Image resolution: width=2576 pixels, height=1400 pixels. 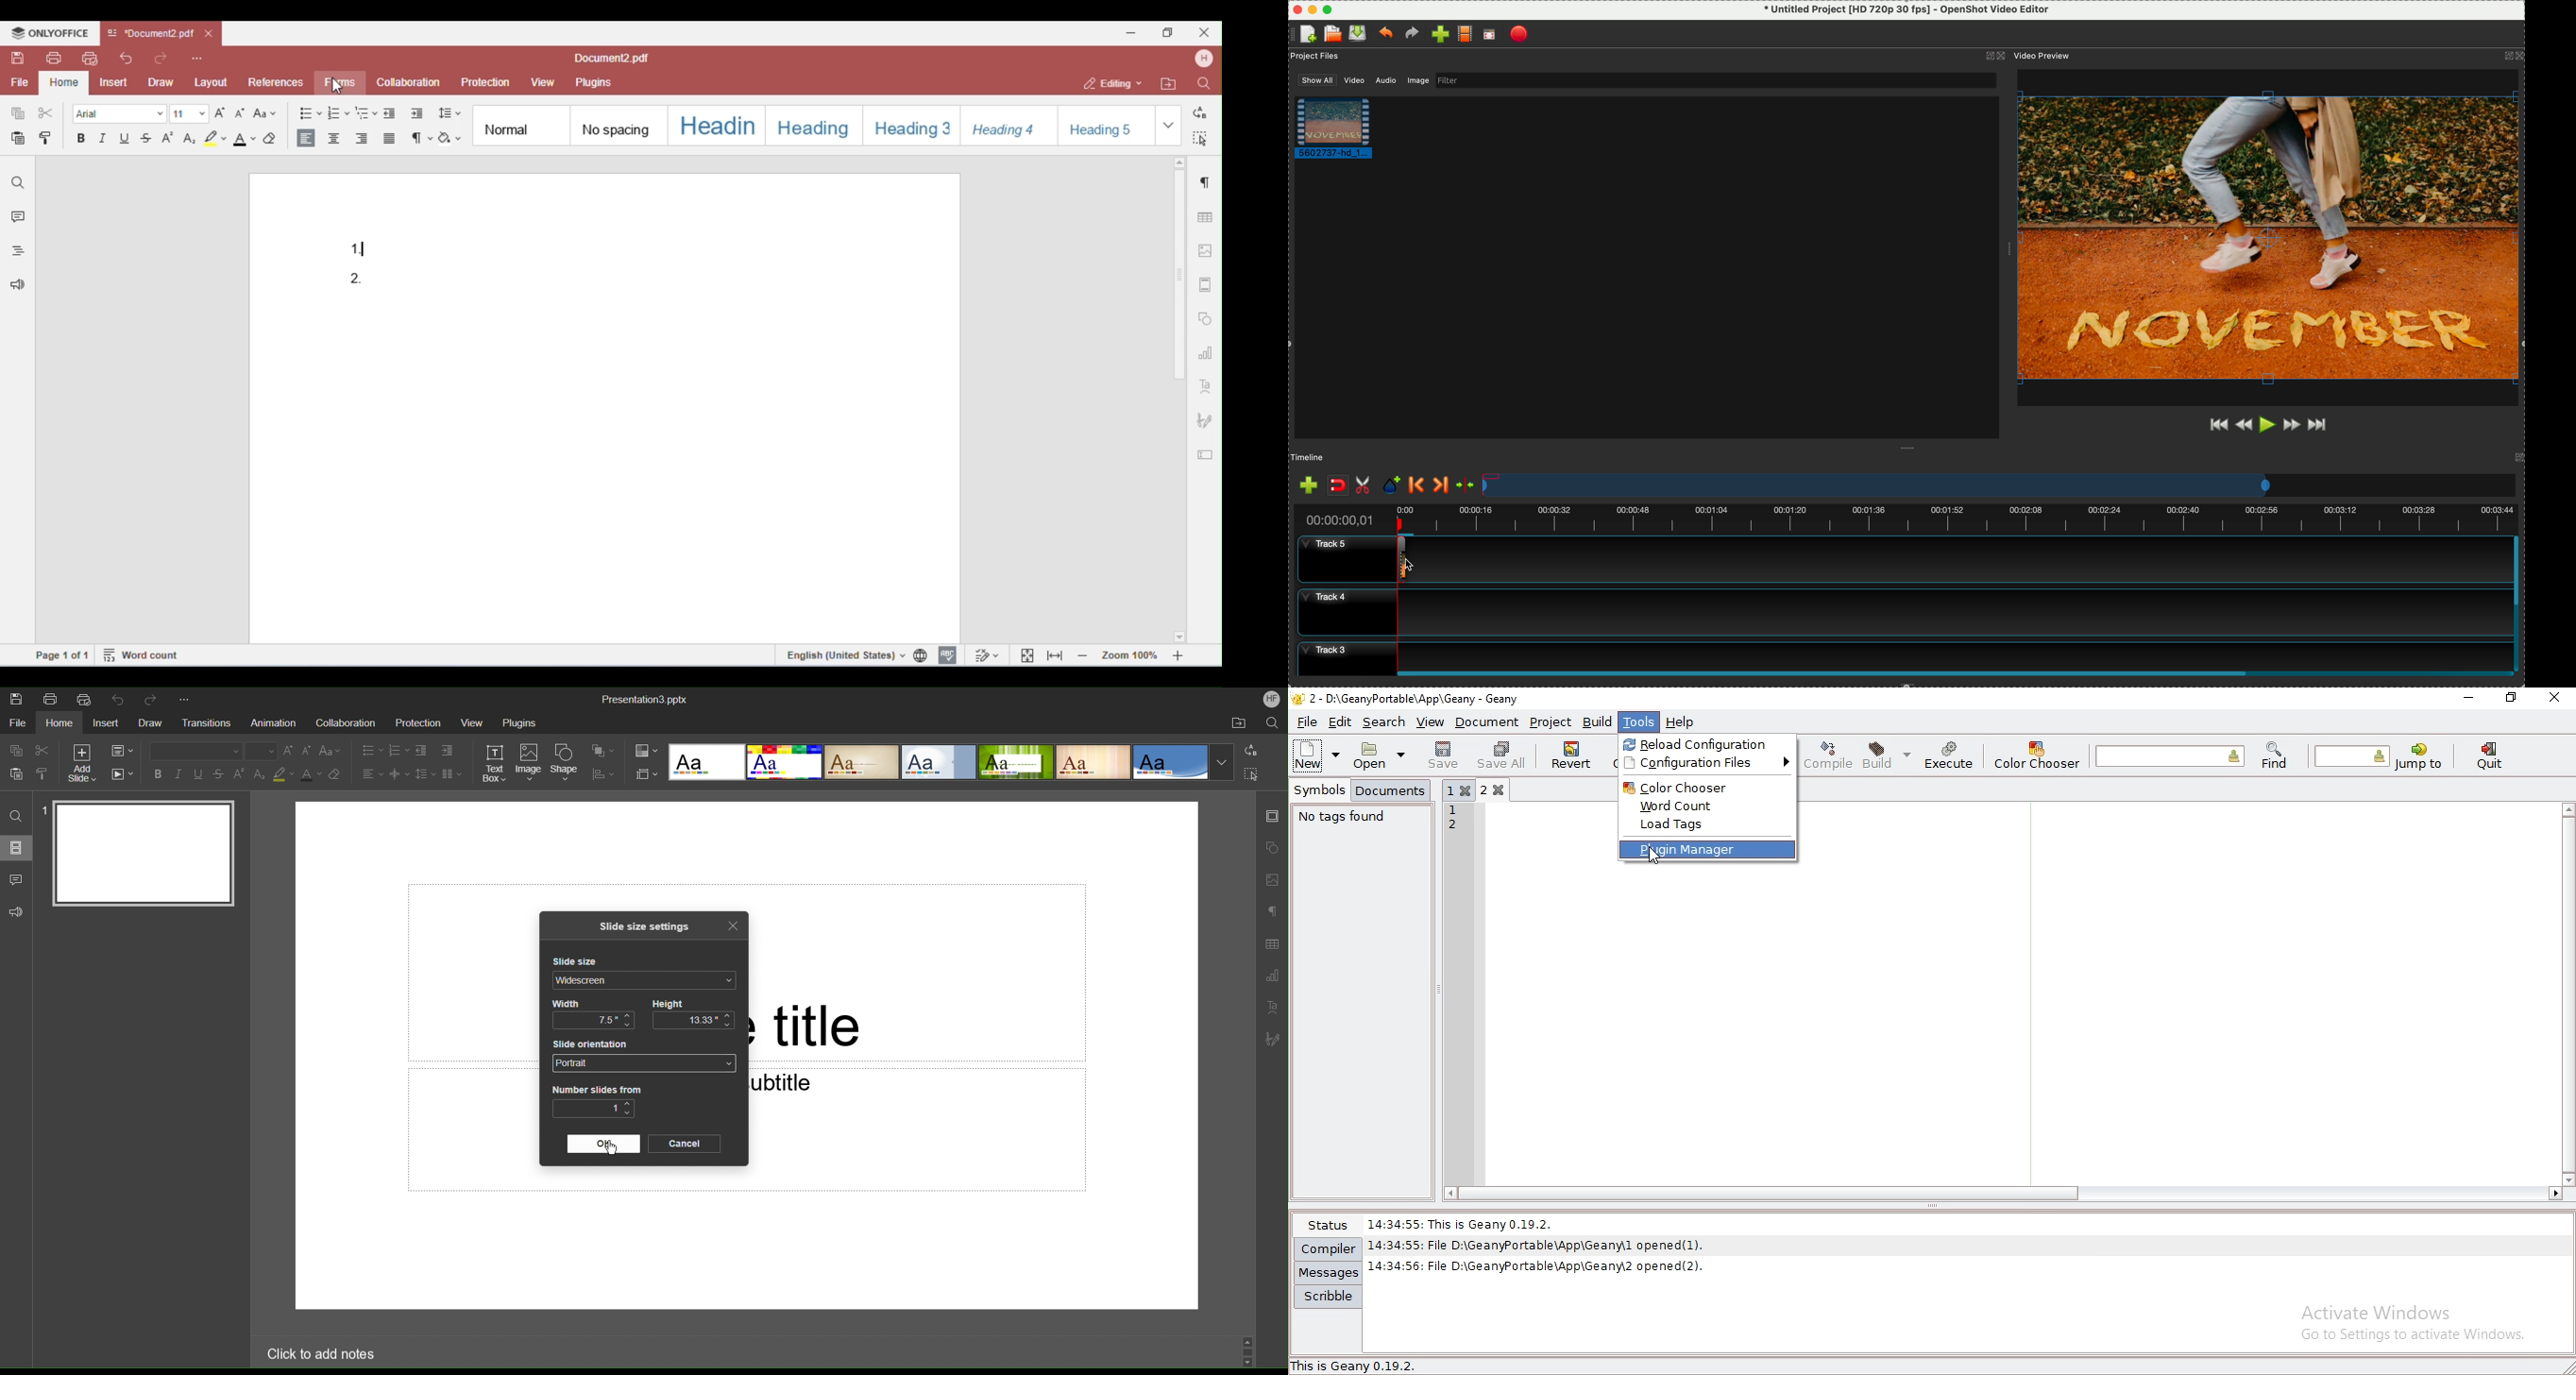 What do you see at coordinates (1437, 34) in the screenshot?
I see `import file` at bounding box center [1437, 34].